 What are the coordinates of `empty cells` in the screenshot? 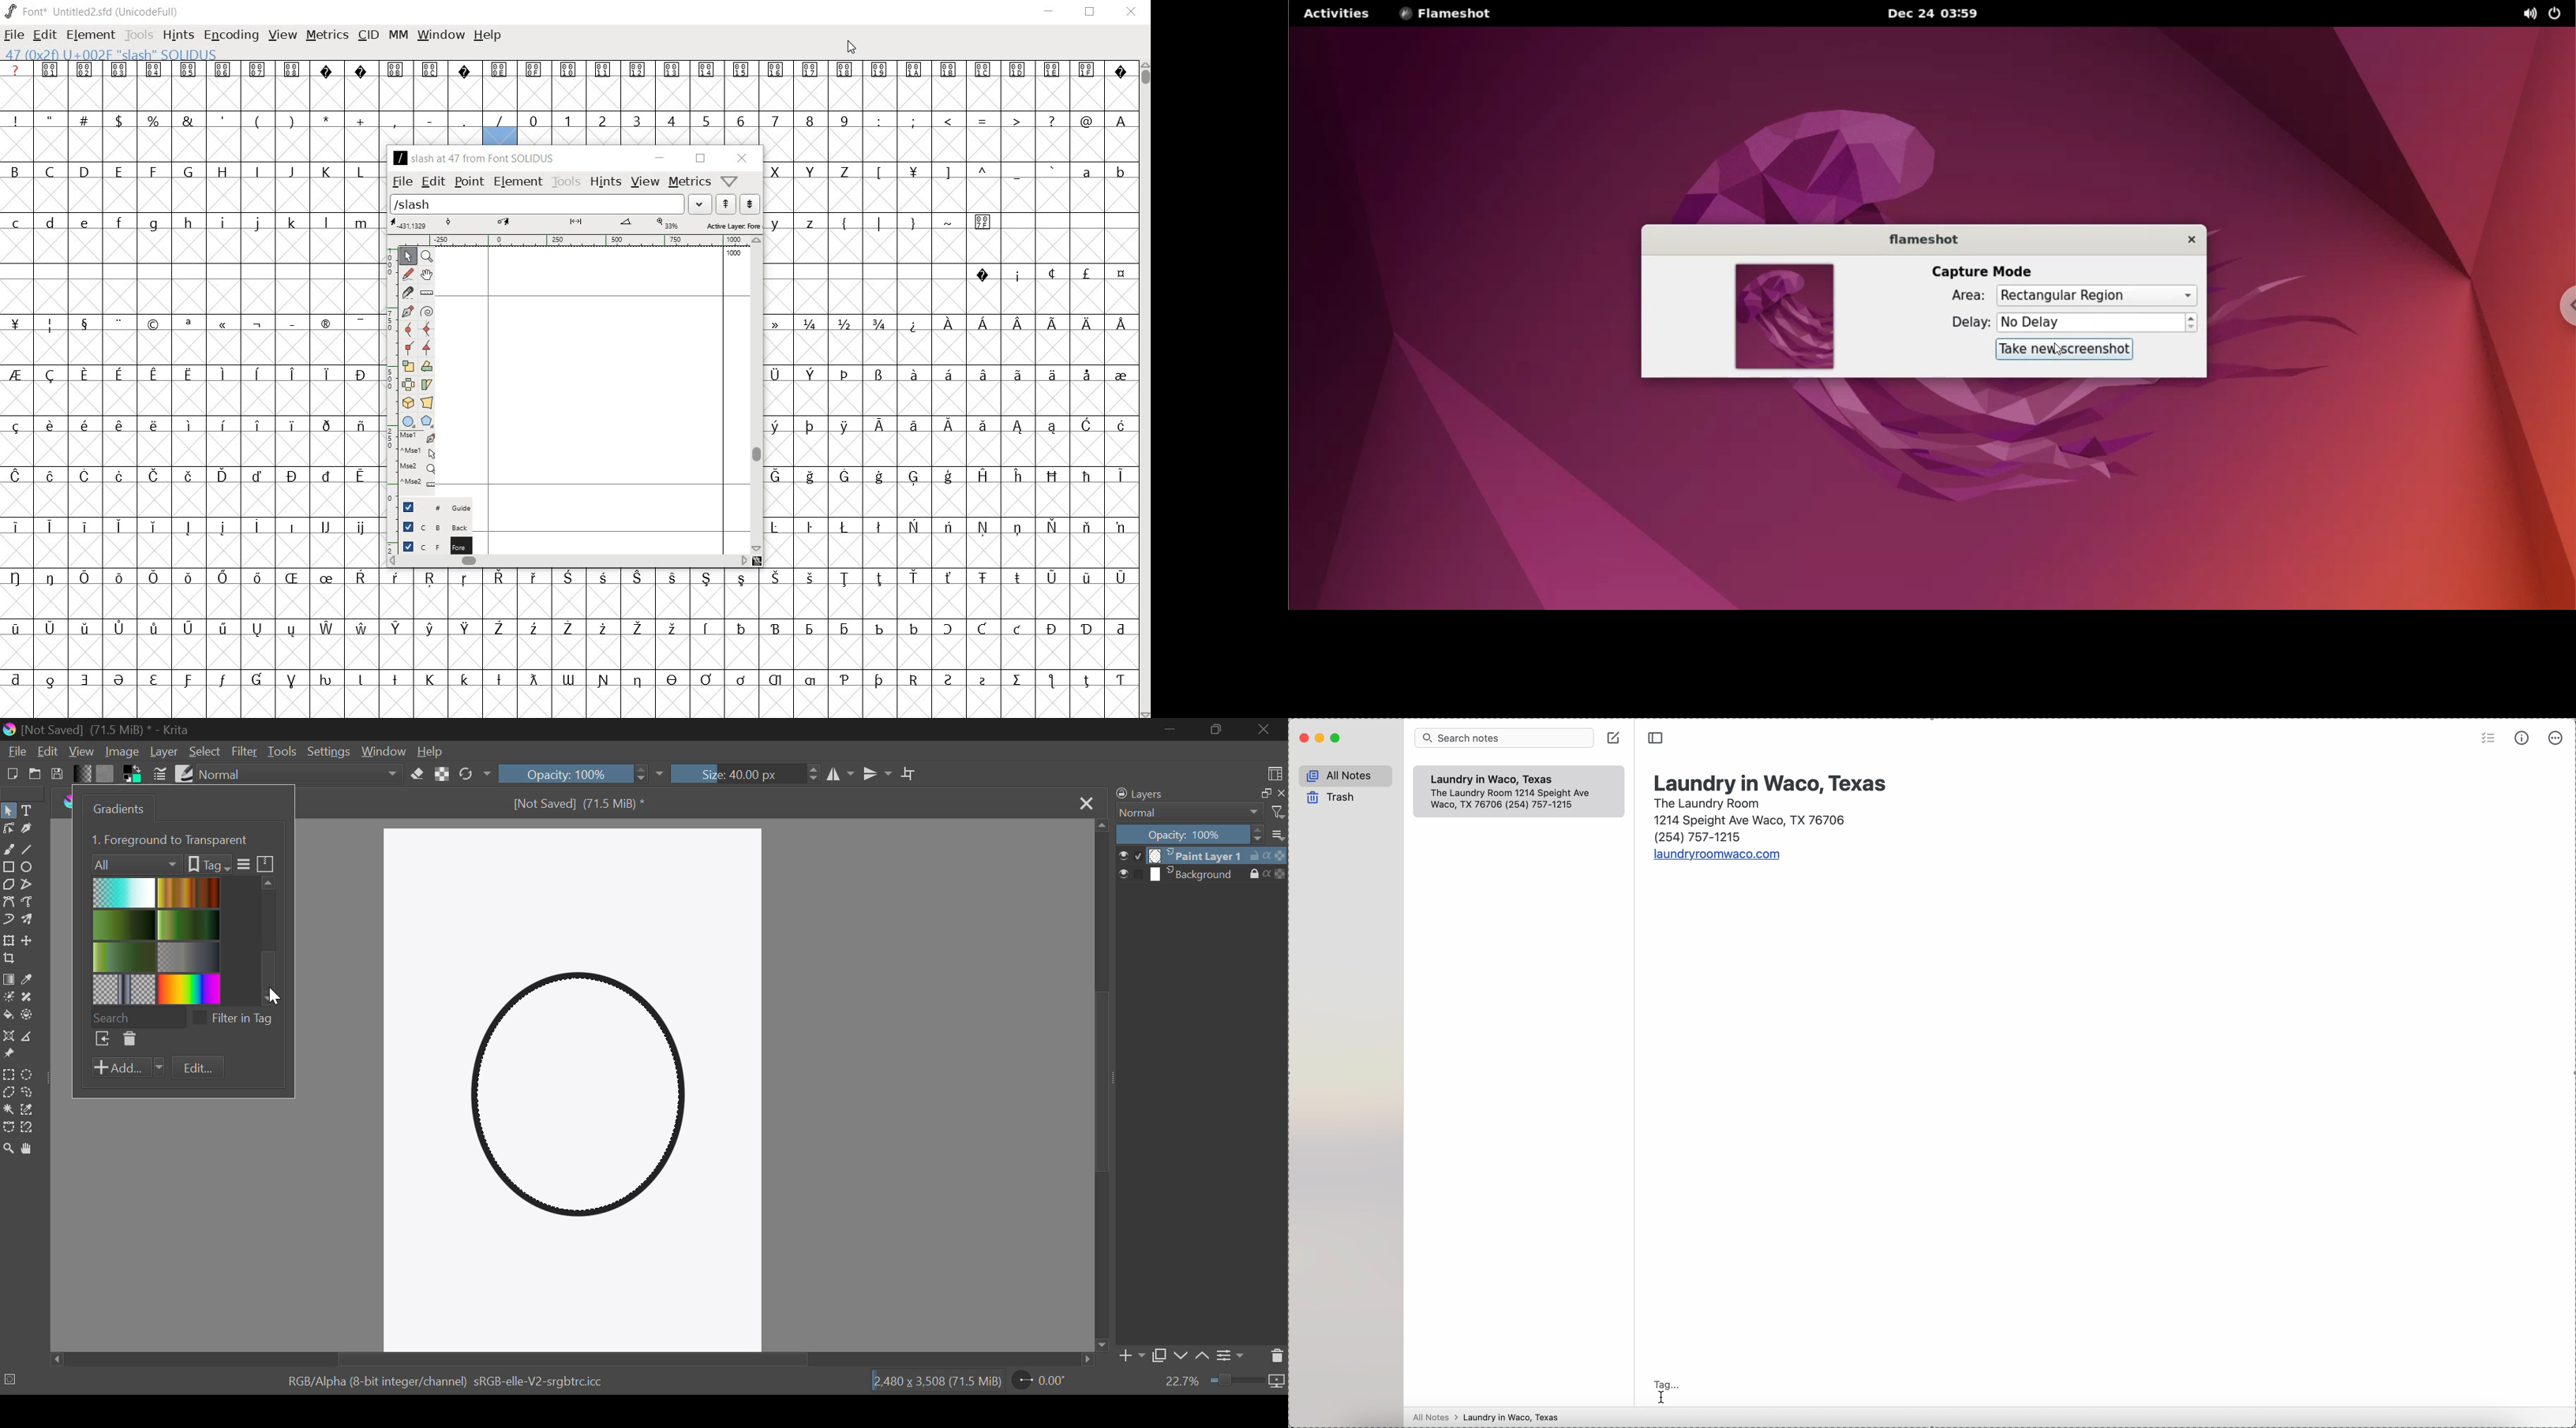 It's located at (568, 652).